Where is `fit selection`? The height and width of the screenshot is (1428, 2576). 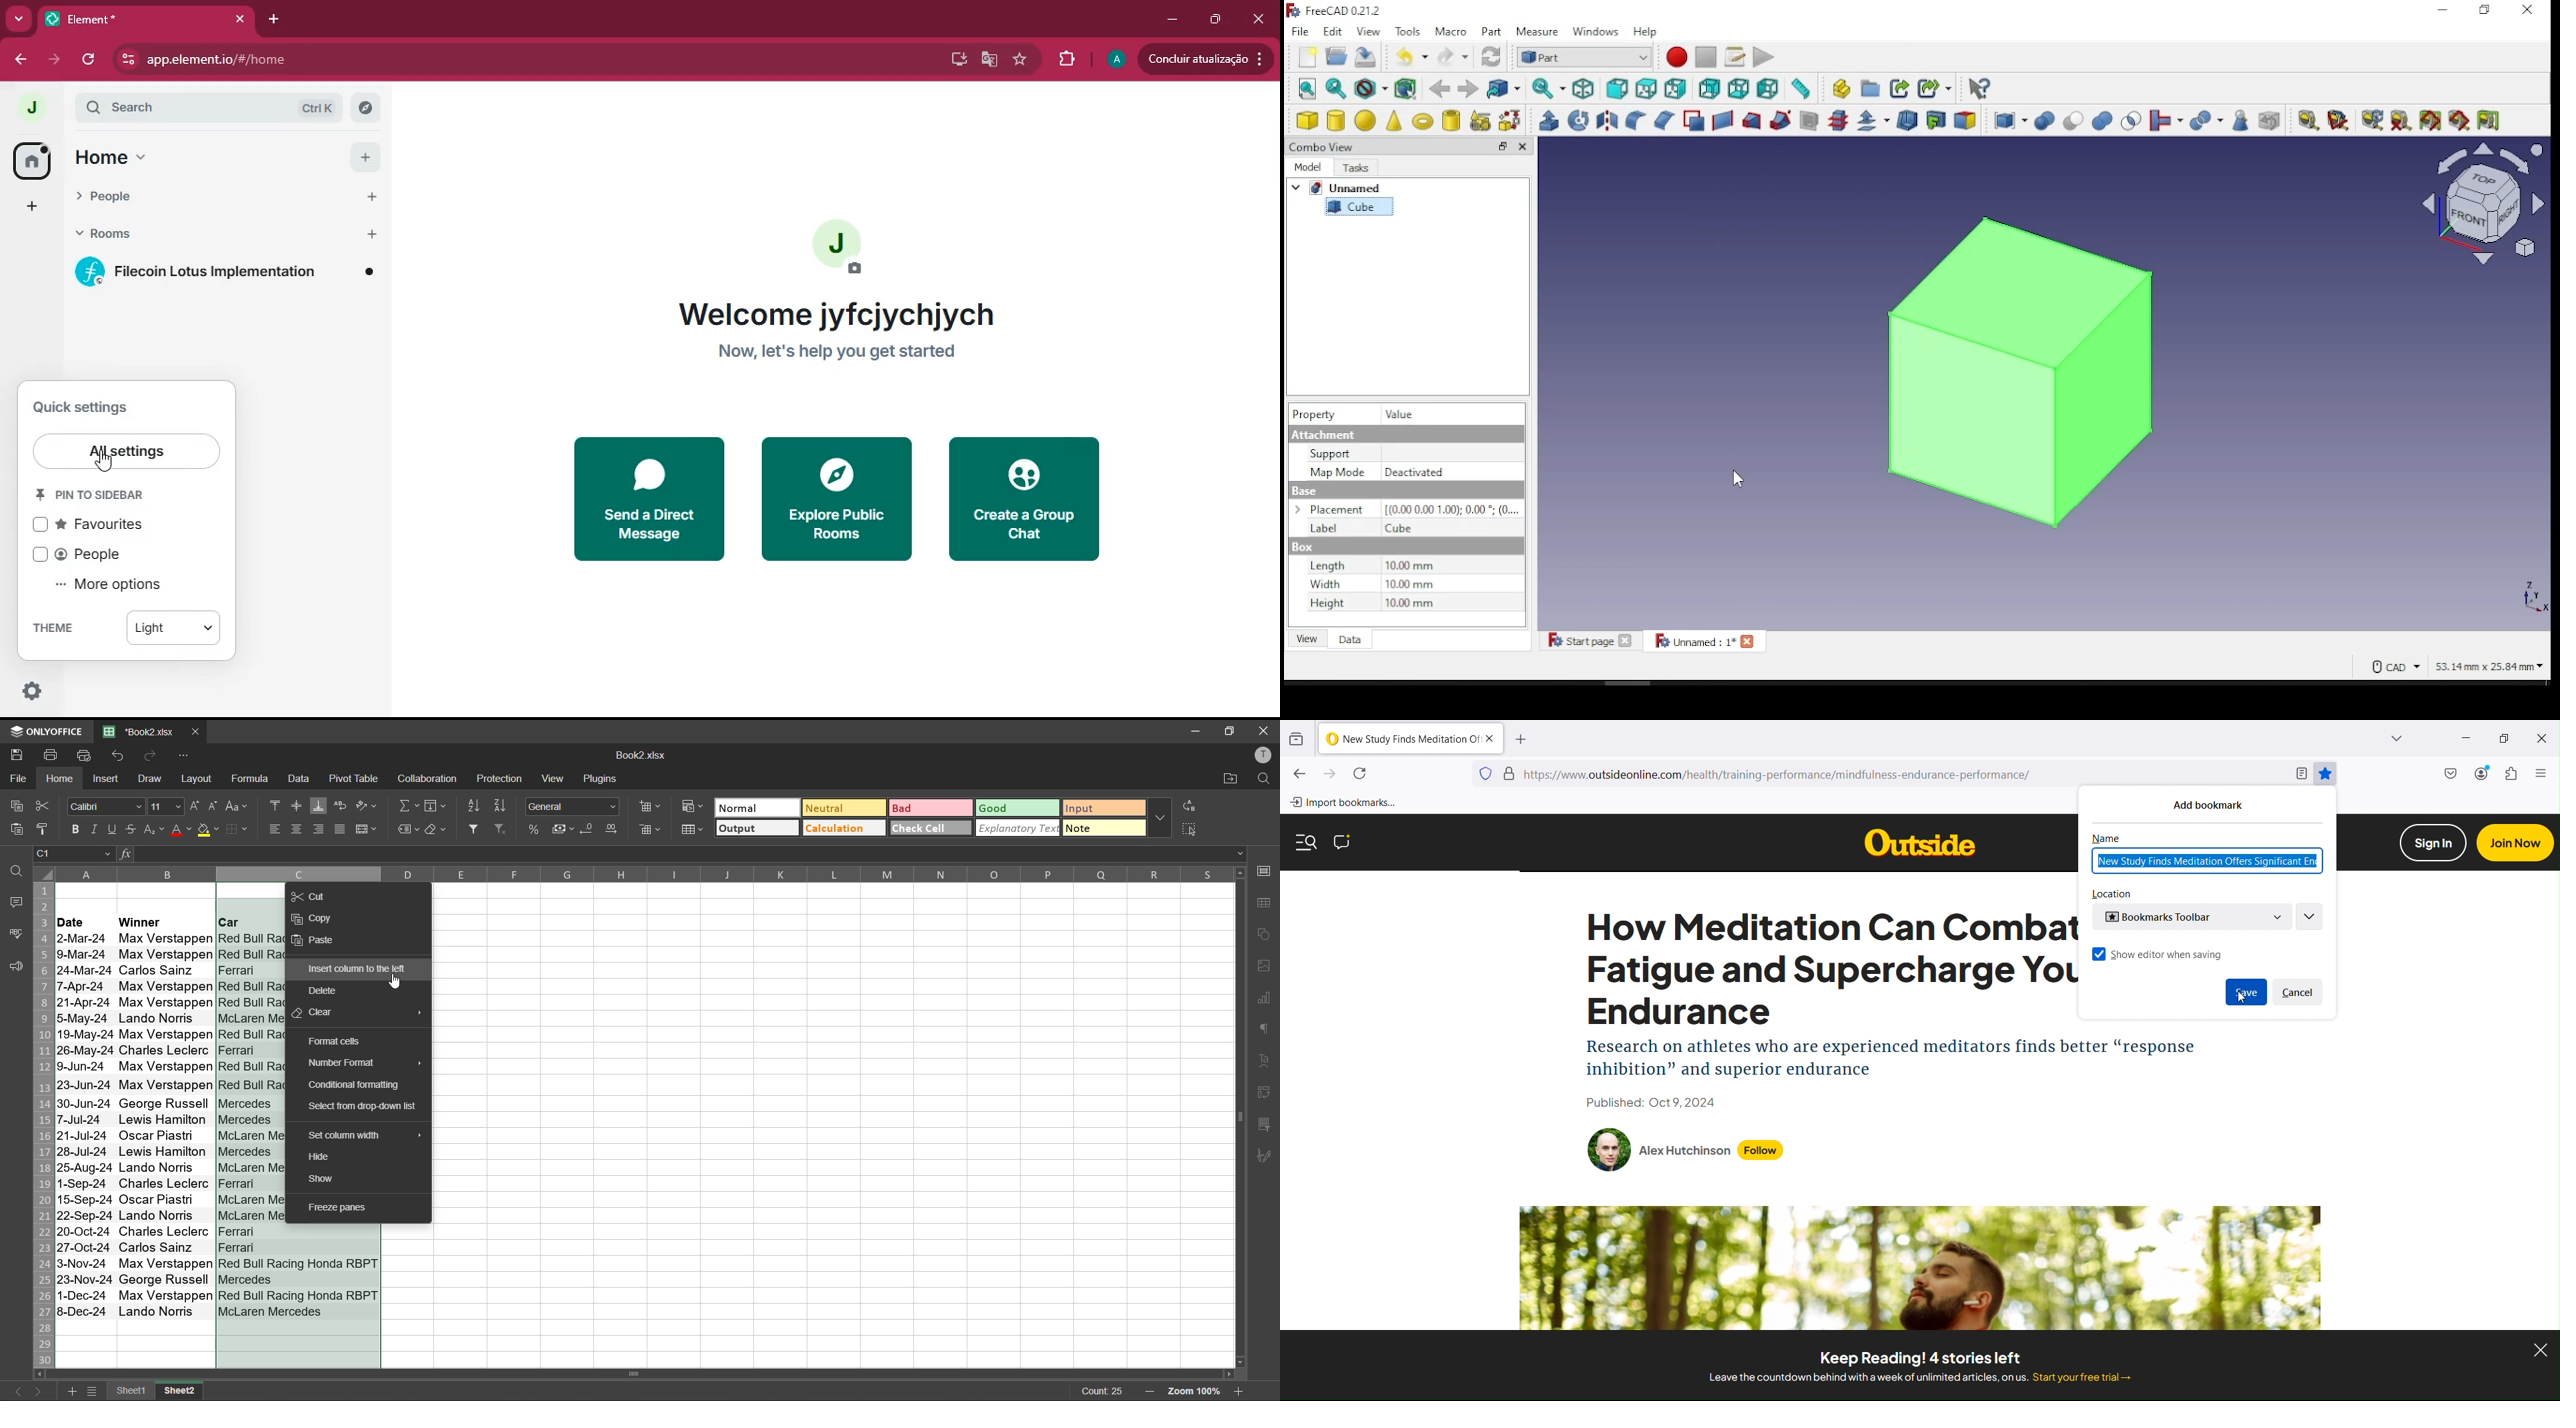 fit selection is located at coordinates (1336, 88).